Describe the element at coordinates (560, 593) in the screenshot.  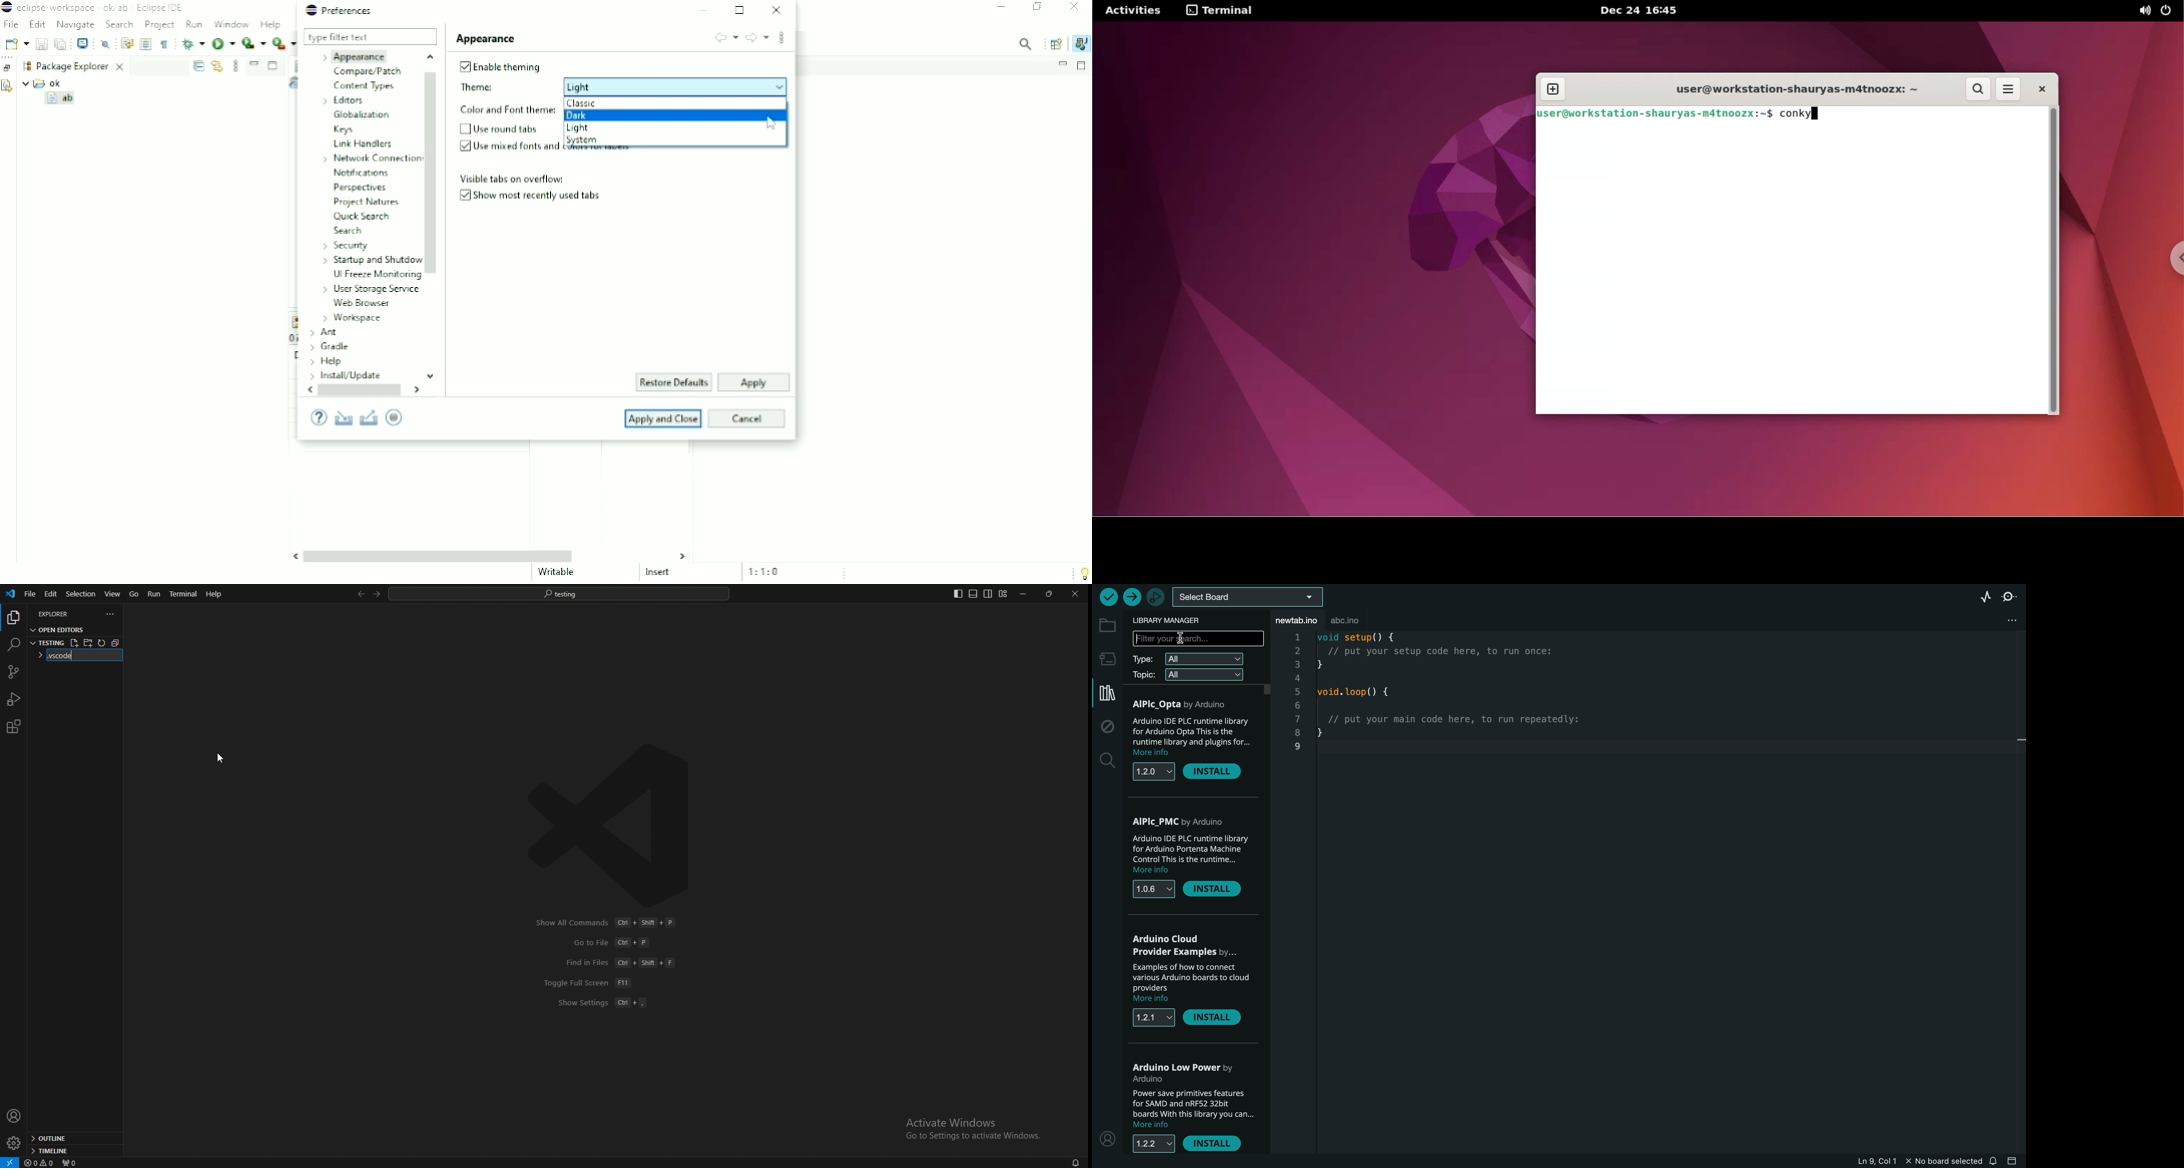
I see `search bar` at that location.